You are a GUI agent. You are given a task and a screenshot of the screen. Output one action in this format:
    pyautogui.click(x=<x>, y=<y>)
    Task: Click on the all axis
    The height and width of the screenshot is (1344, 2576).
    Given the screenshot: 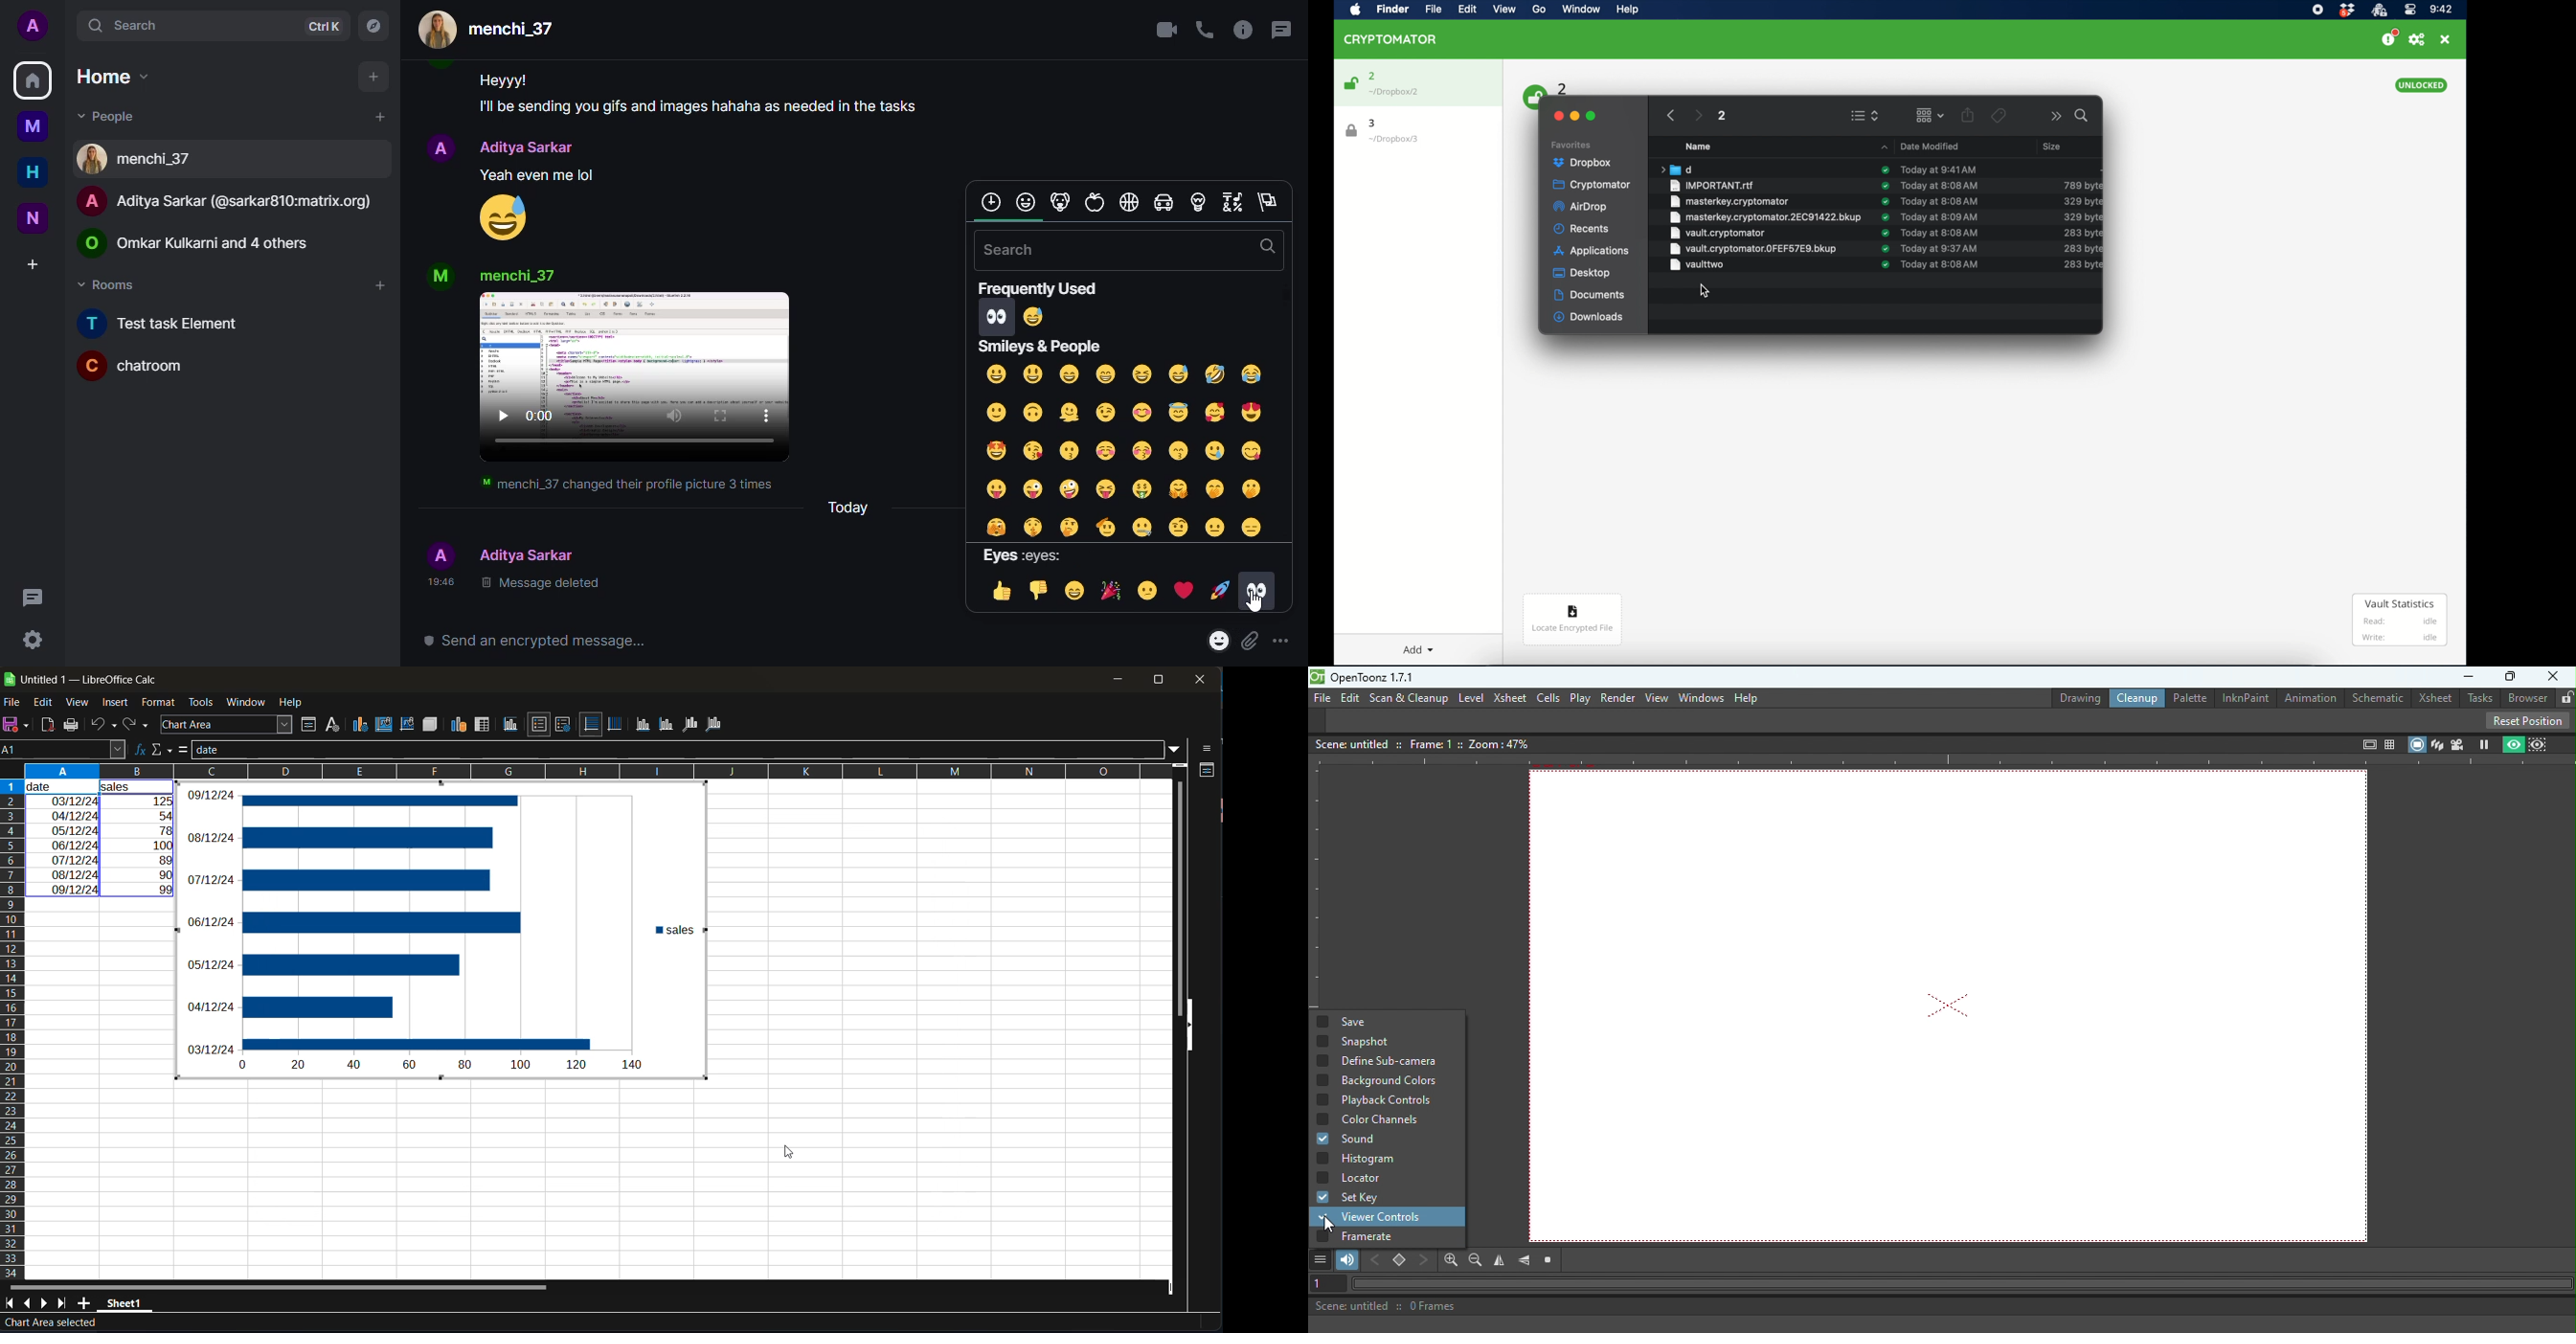 What is the action you would take?
    pyautogui.click(x=716, y=724)
    